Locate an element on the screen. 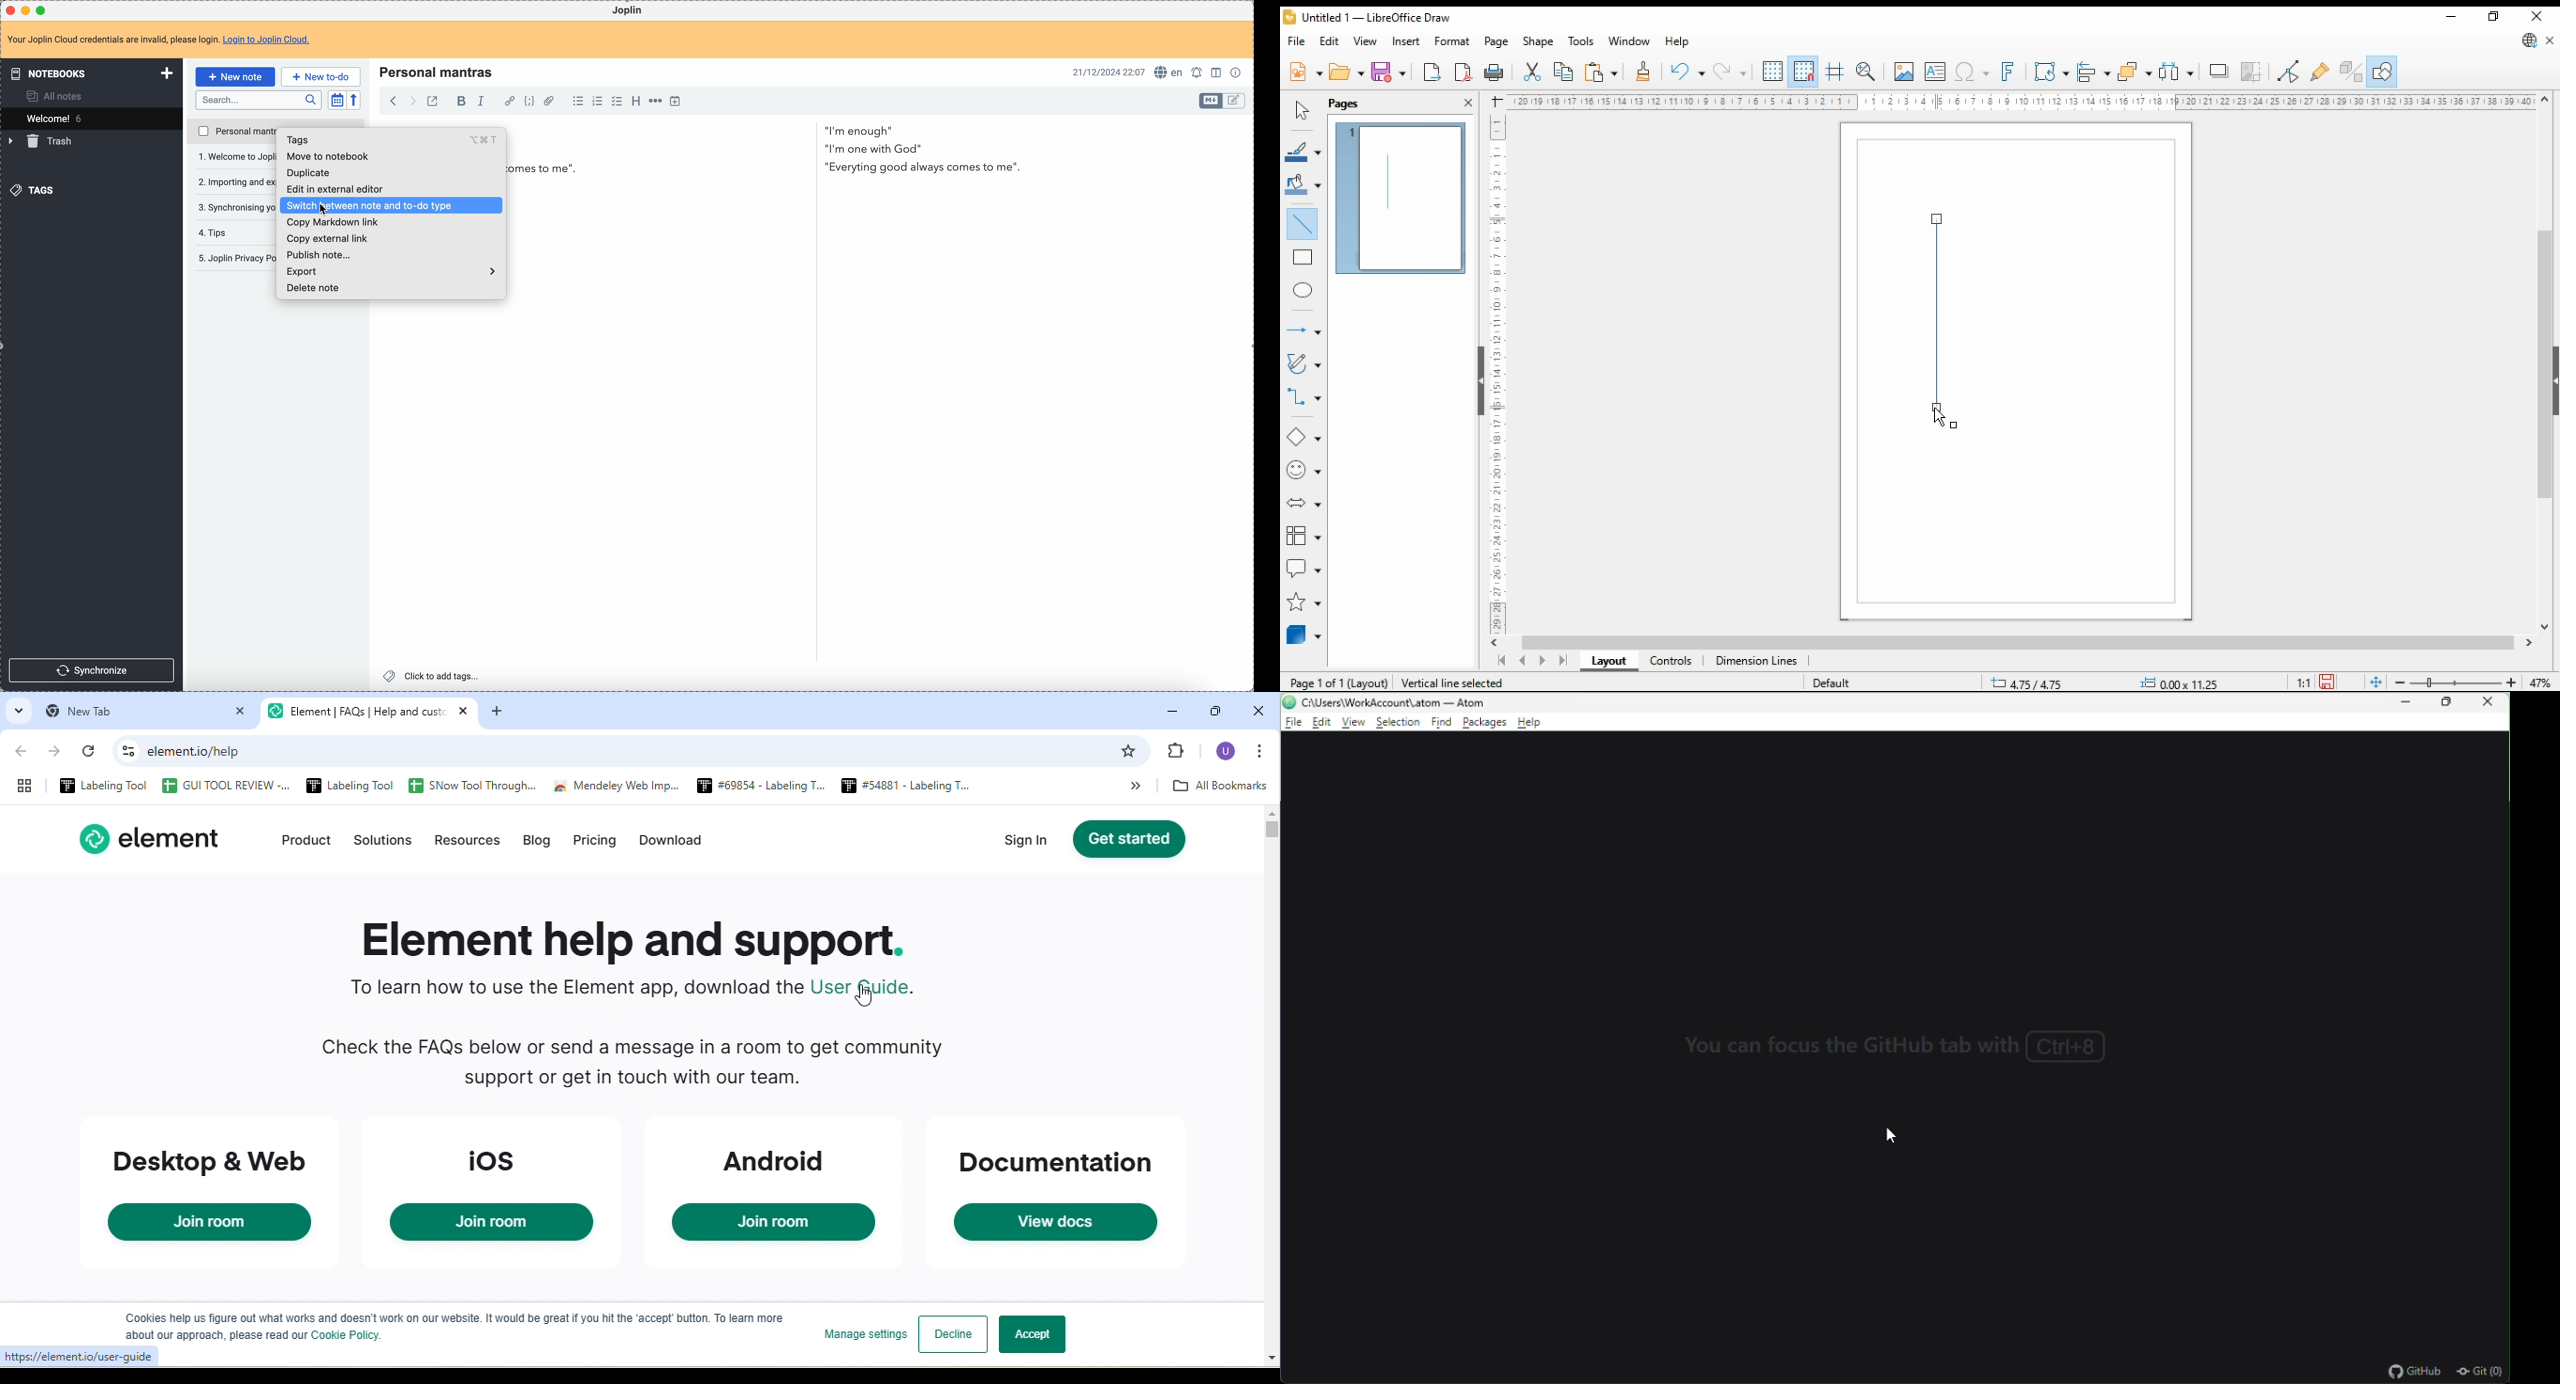 This screenshot has width=2576, height=1400. vertical scale is located at coordinates (1504, 369).